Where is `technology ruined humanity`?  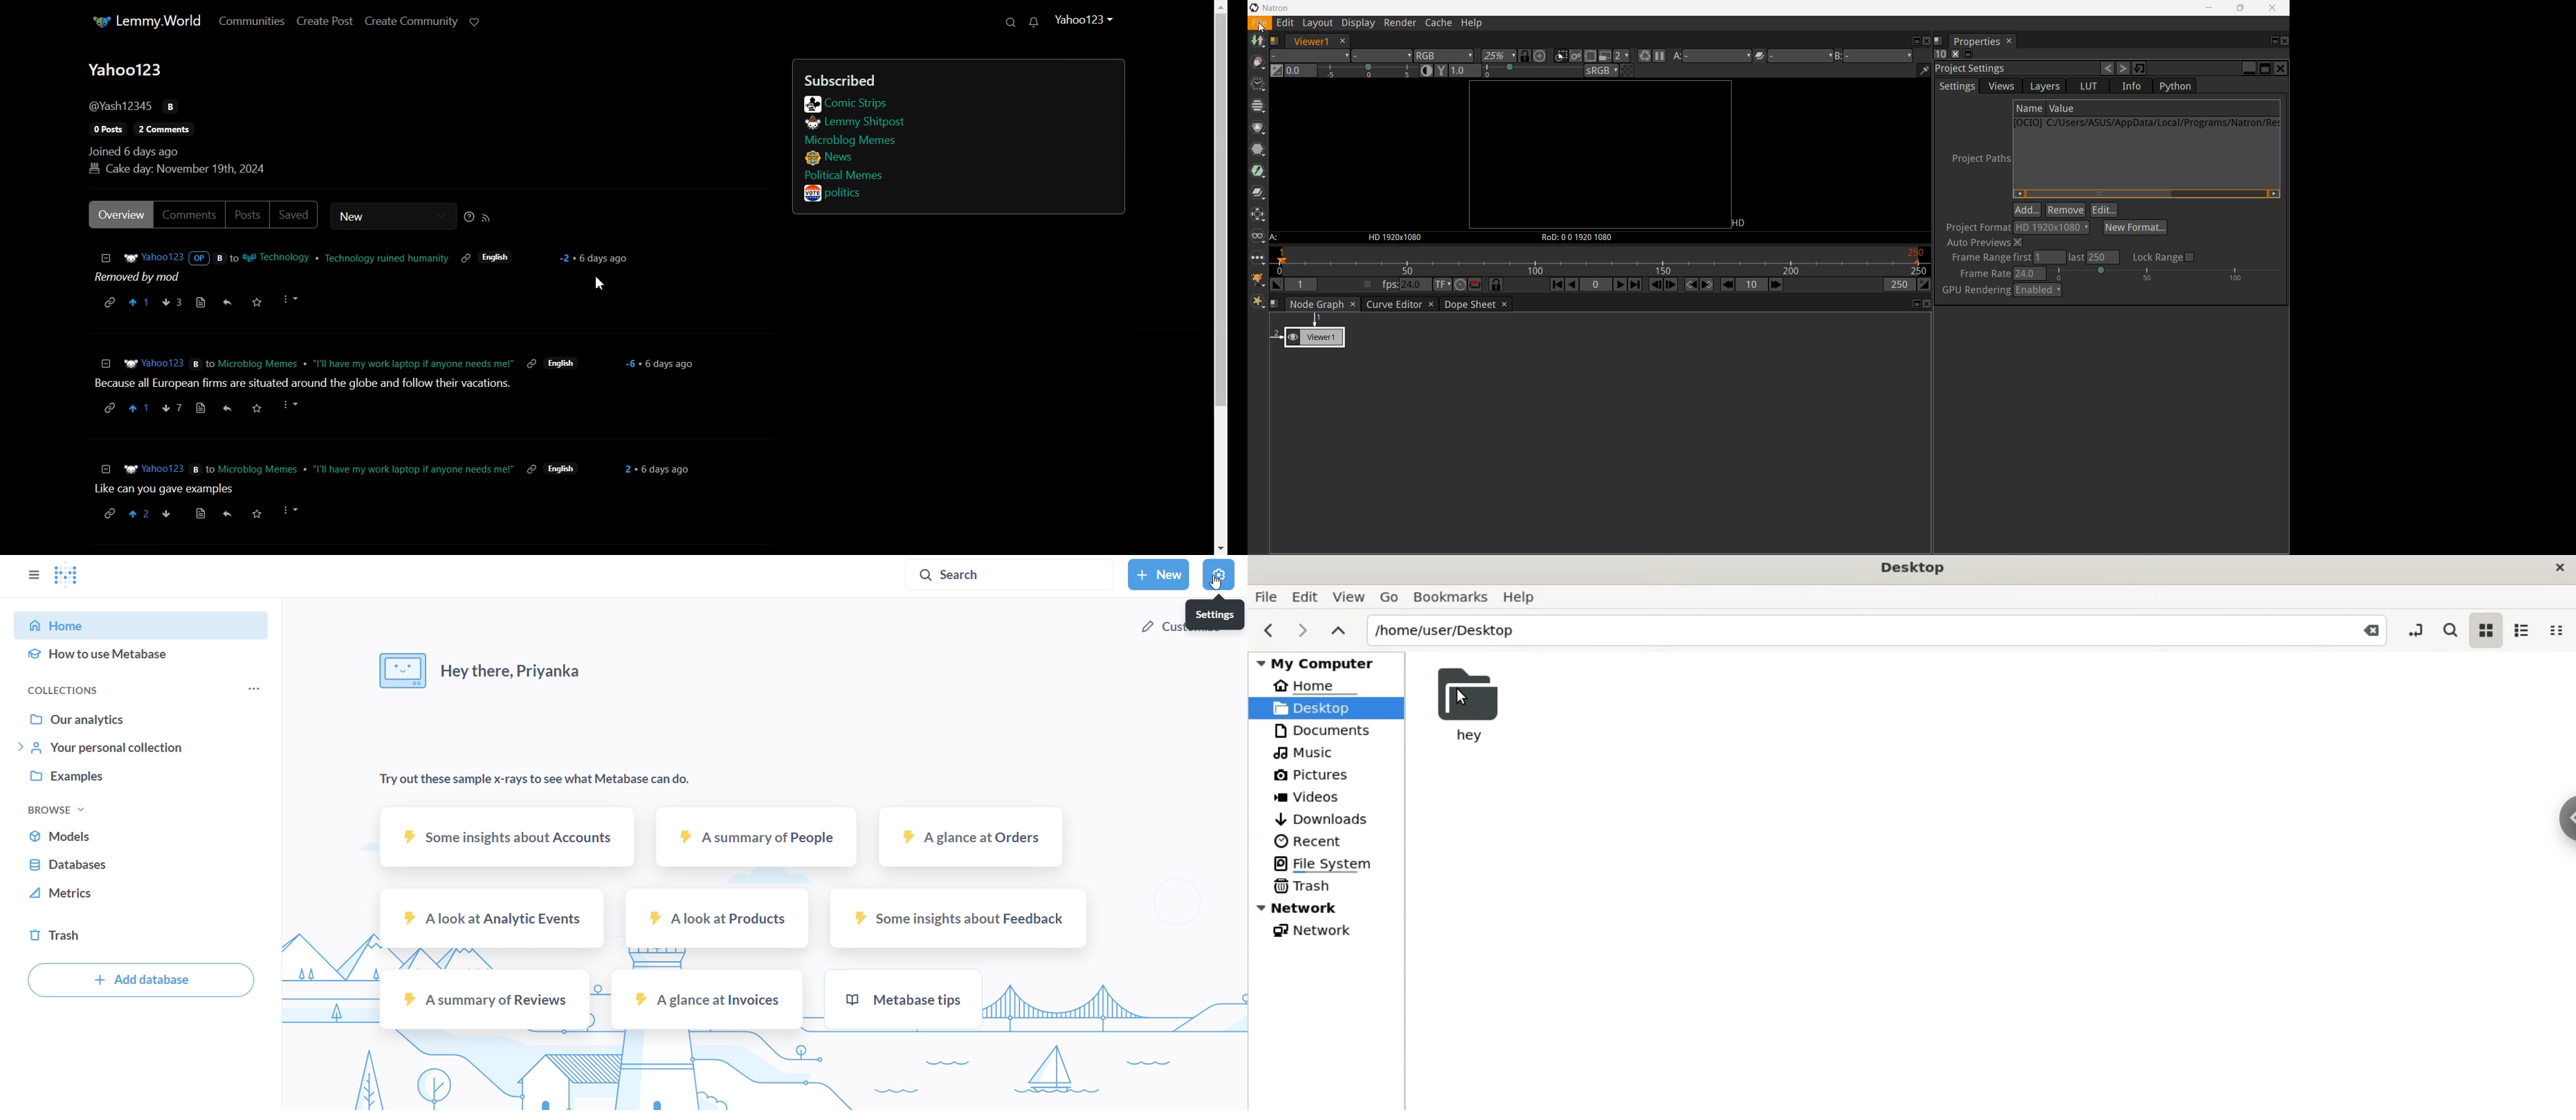 technology ruined humanity is located at coordinates (387, 258).